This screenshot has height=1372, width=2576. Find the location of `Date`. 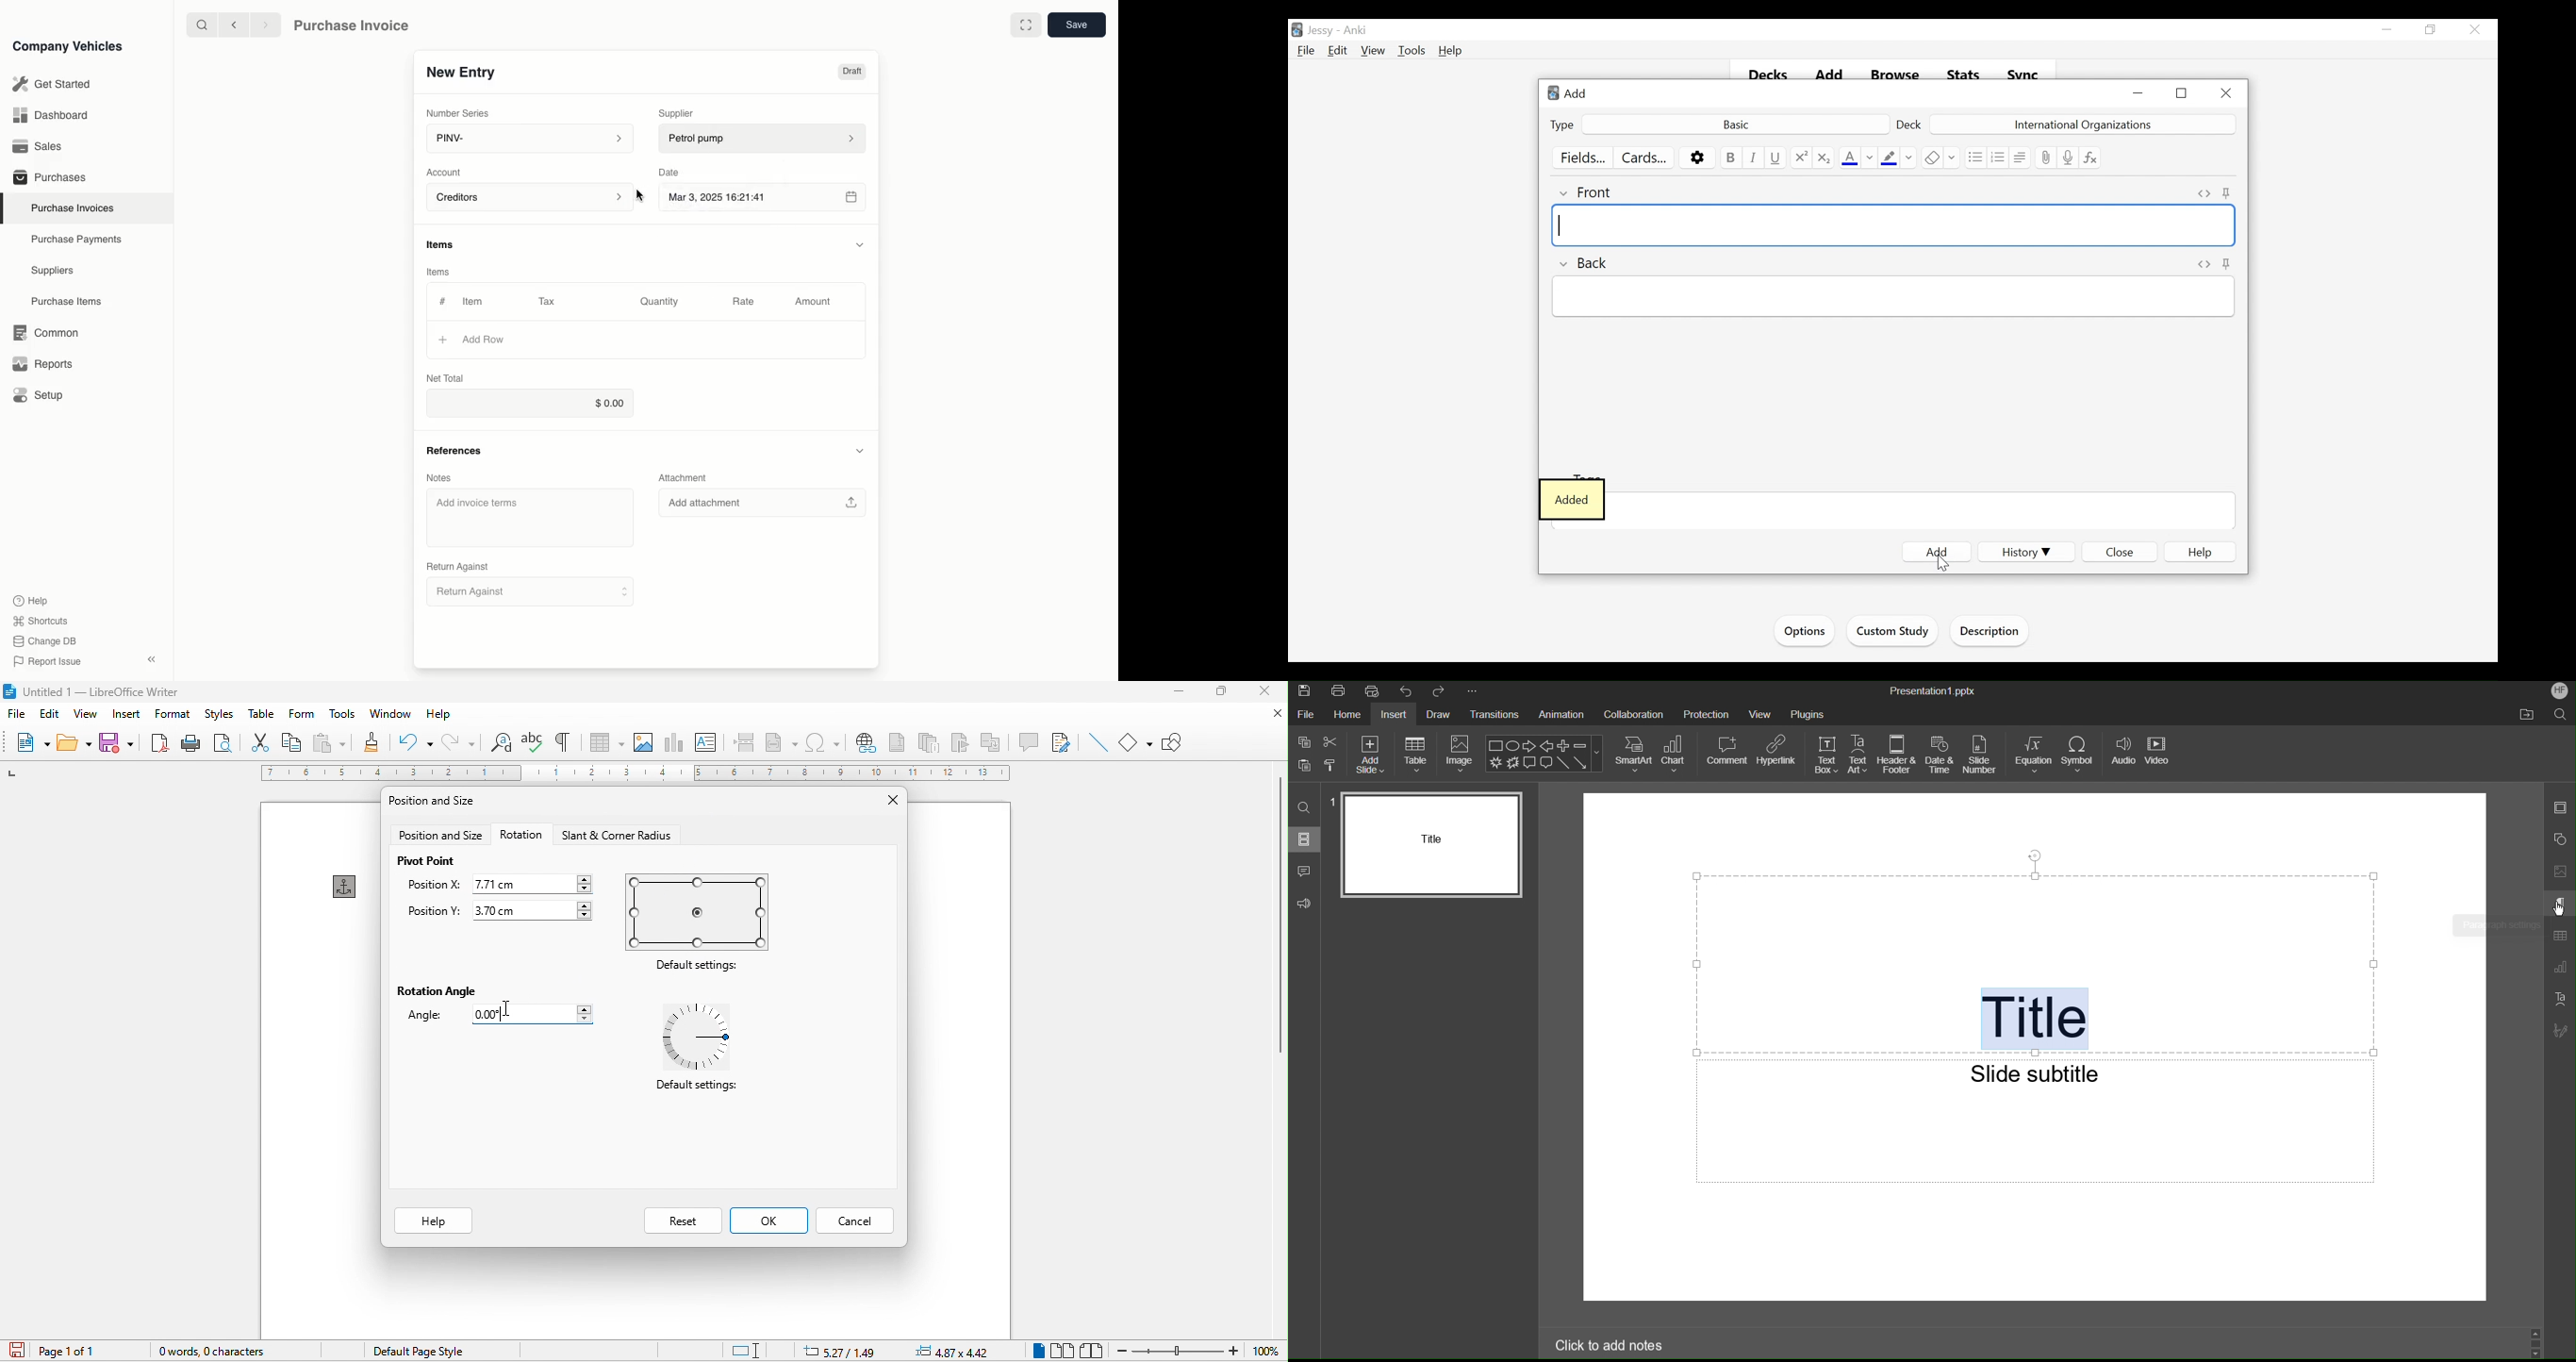

Date is located at coordinates (670, 173).